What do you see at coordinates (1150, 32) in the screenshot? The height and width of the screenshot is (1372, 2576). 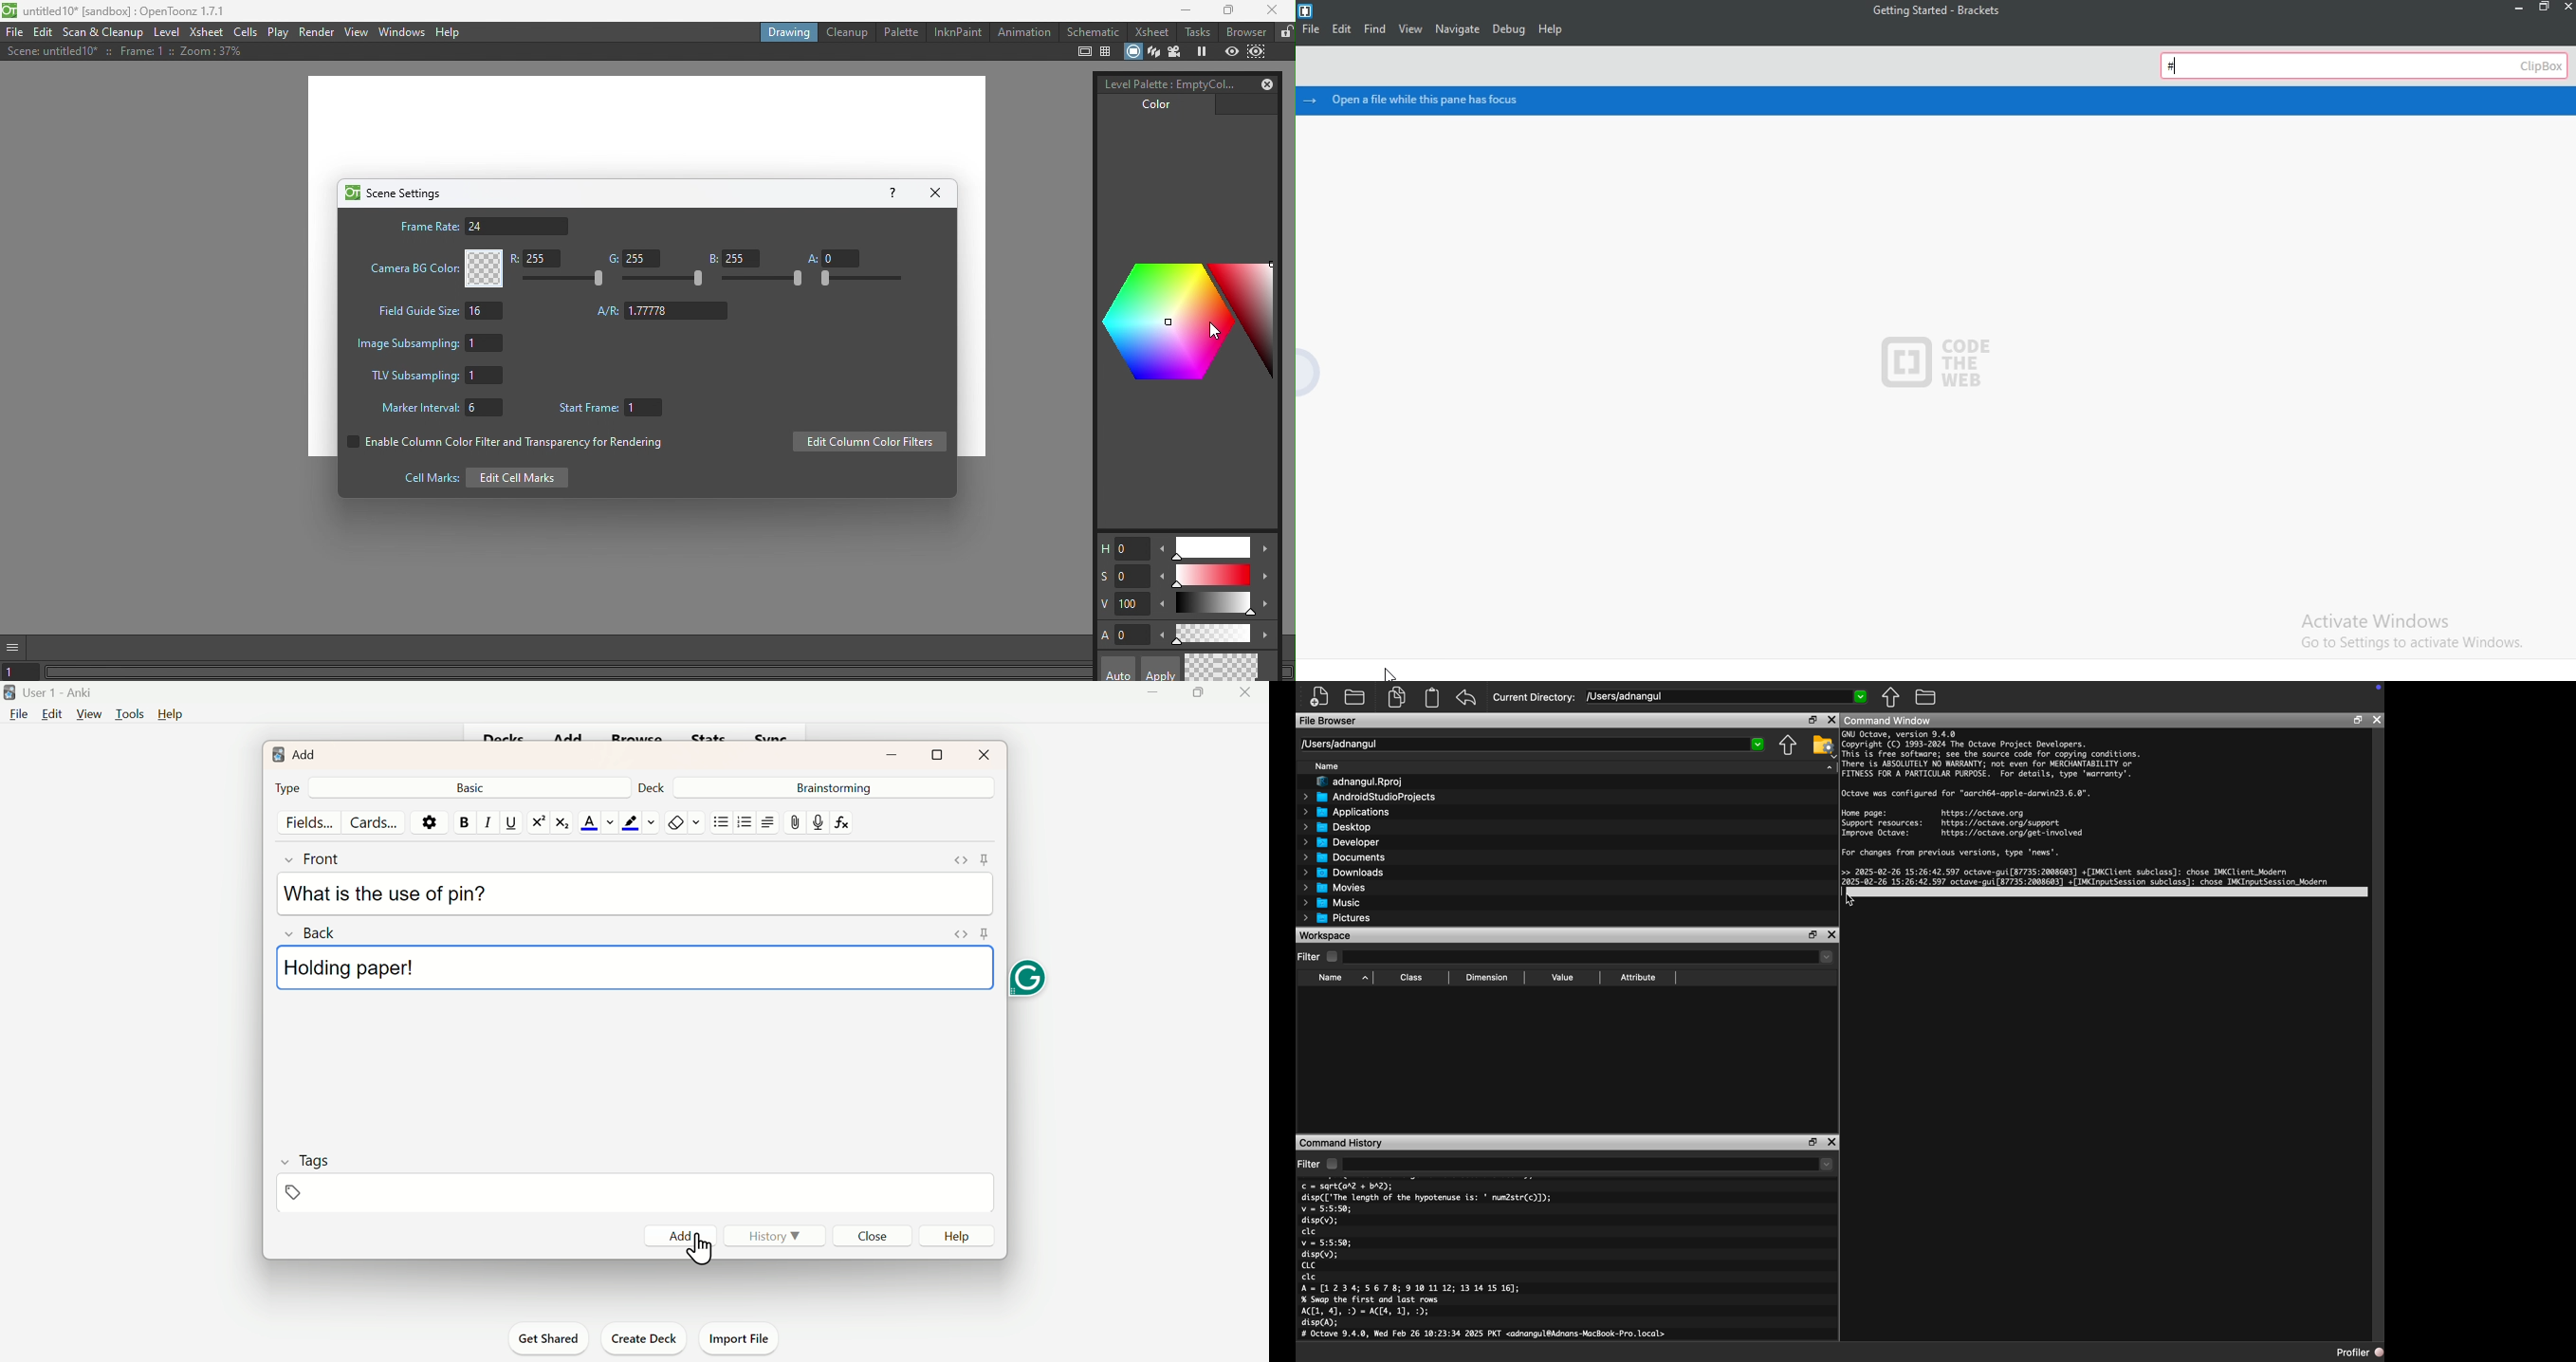 I see `Xsheet` at bounding box center [1150, 32].